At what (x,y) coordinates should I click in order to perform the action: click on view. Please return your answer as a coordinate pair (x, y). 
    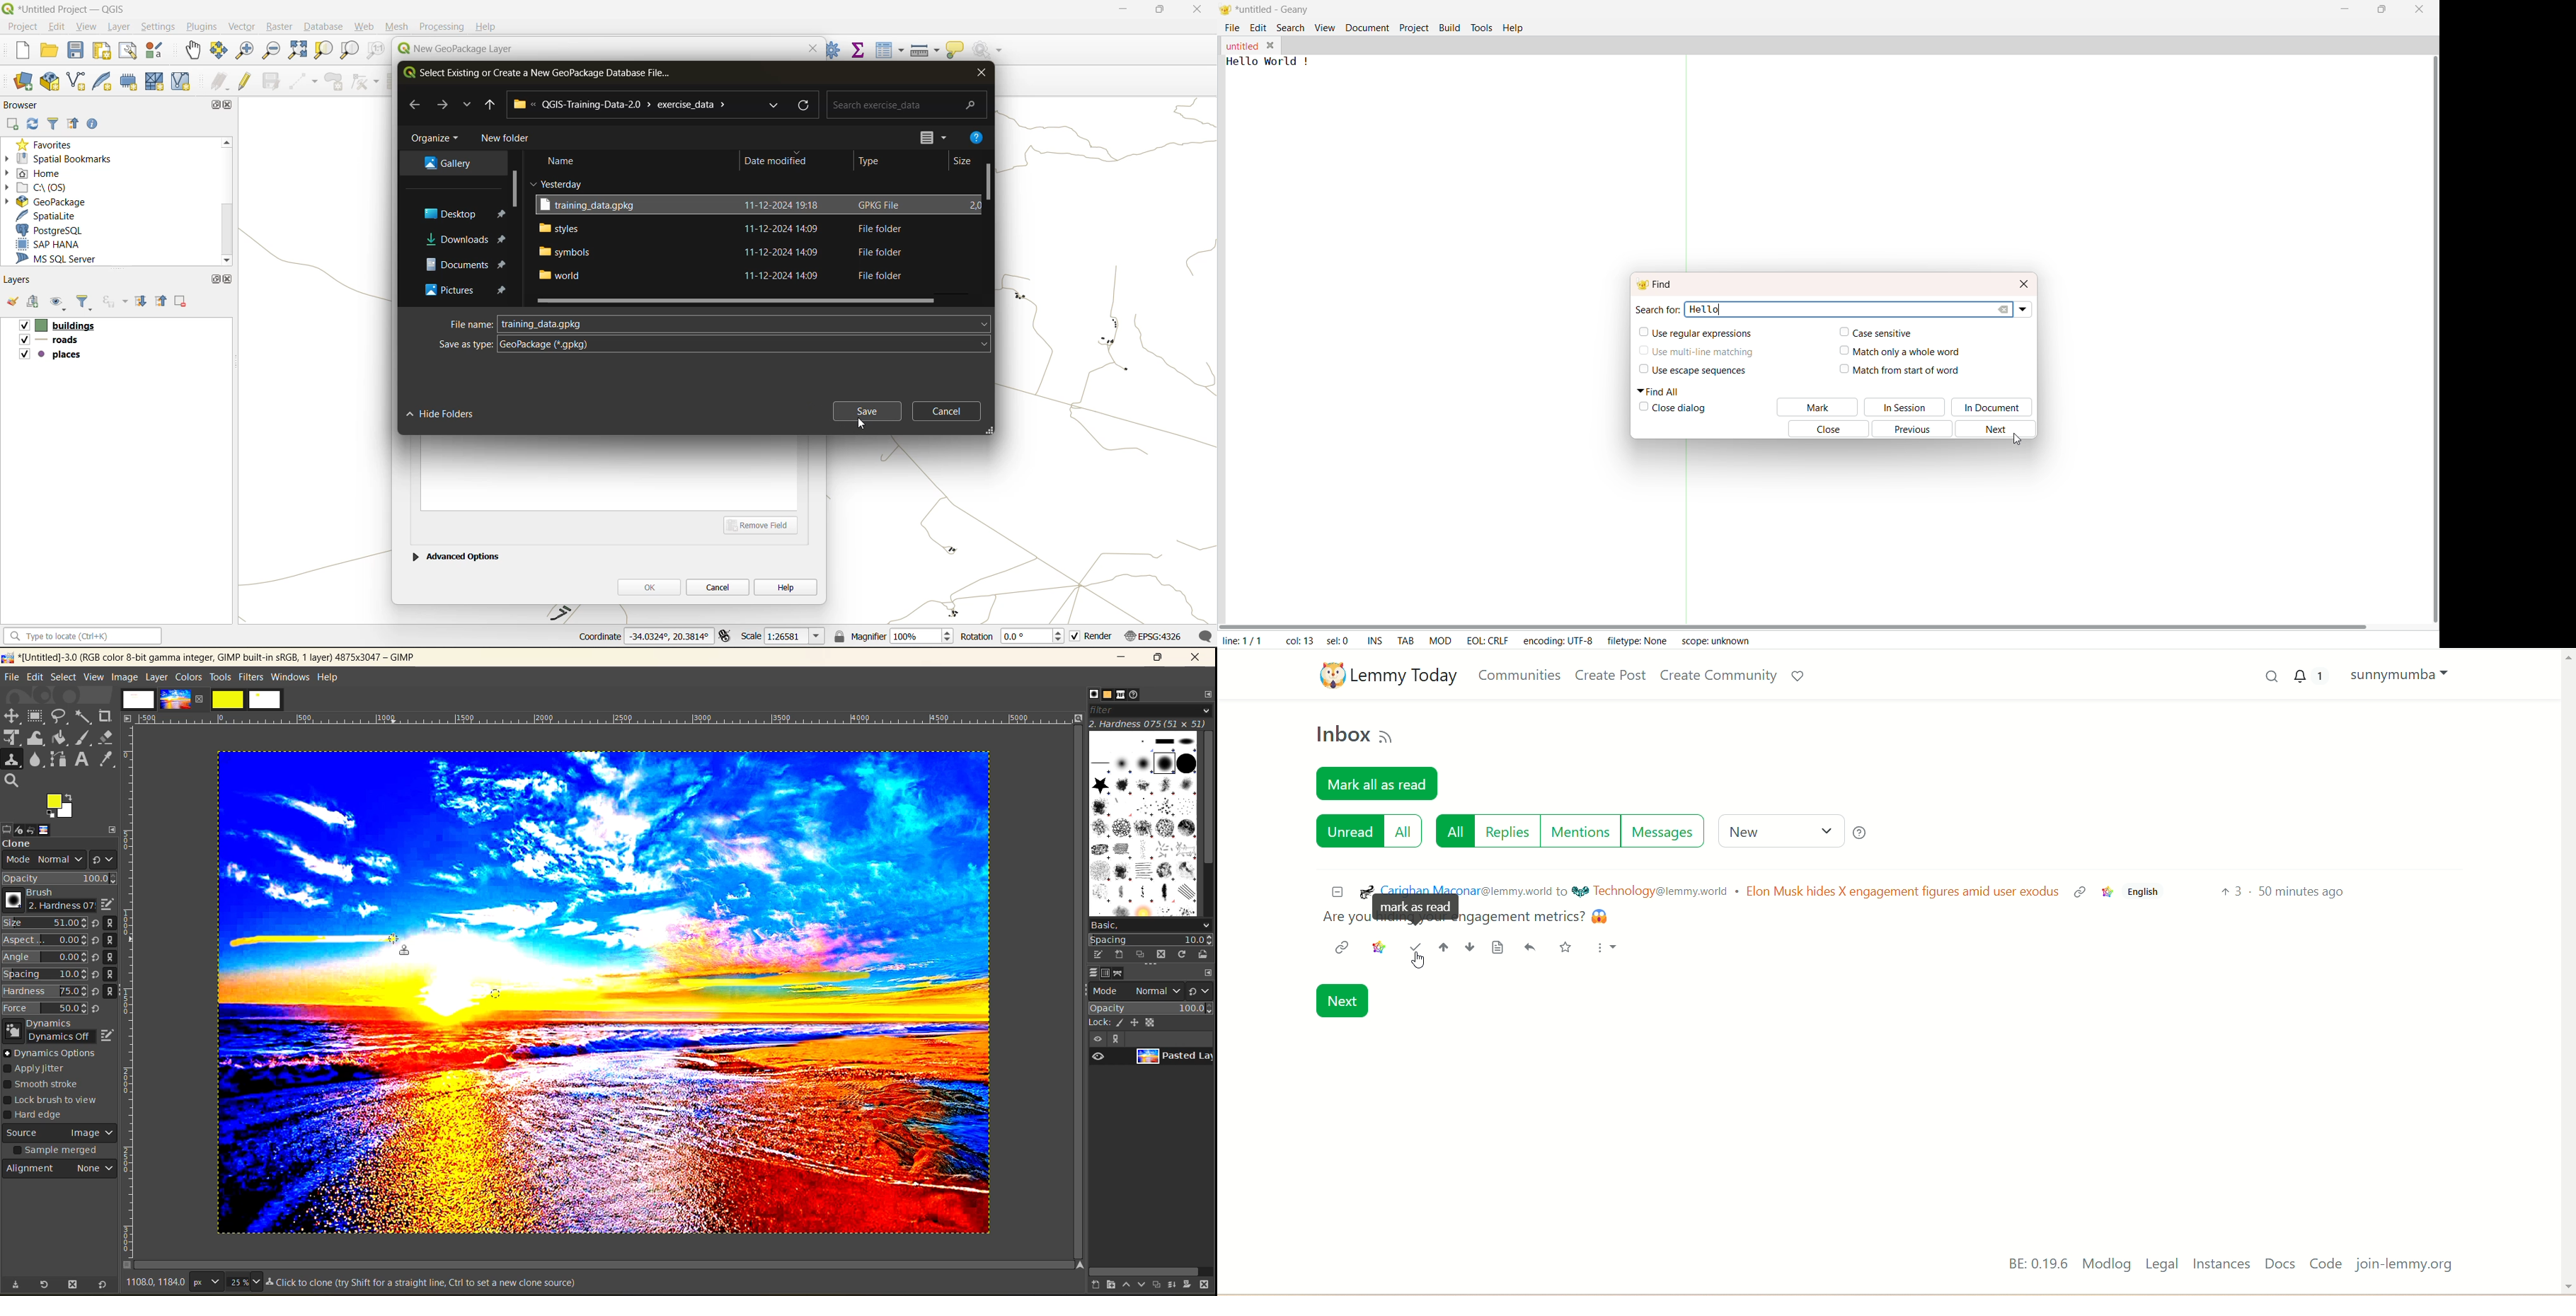
    Looking at the image, I should click on (1096, 1039).